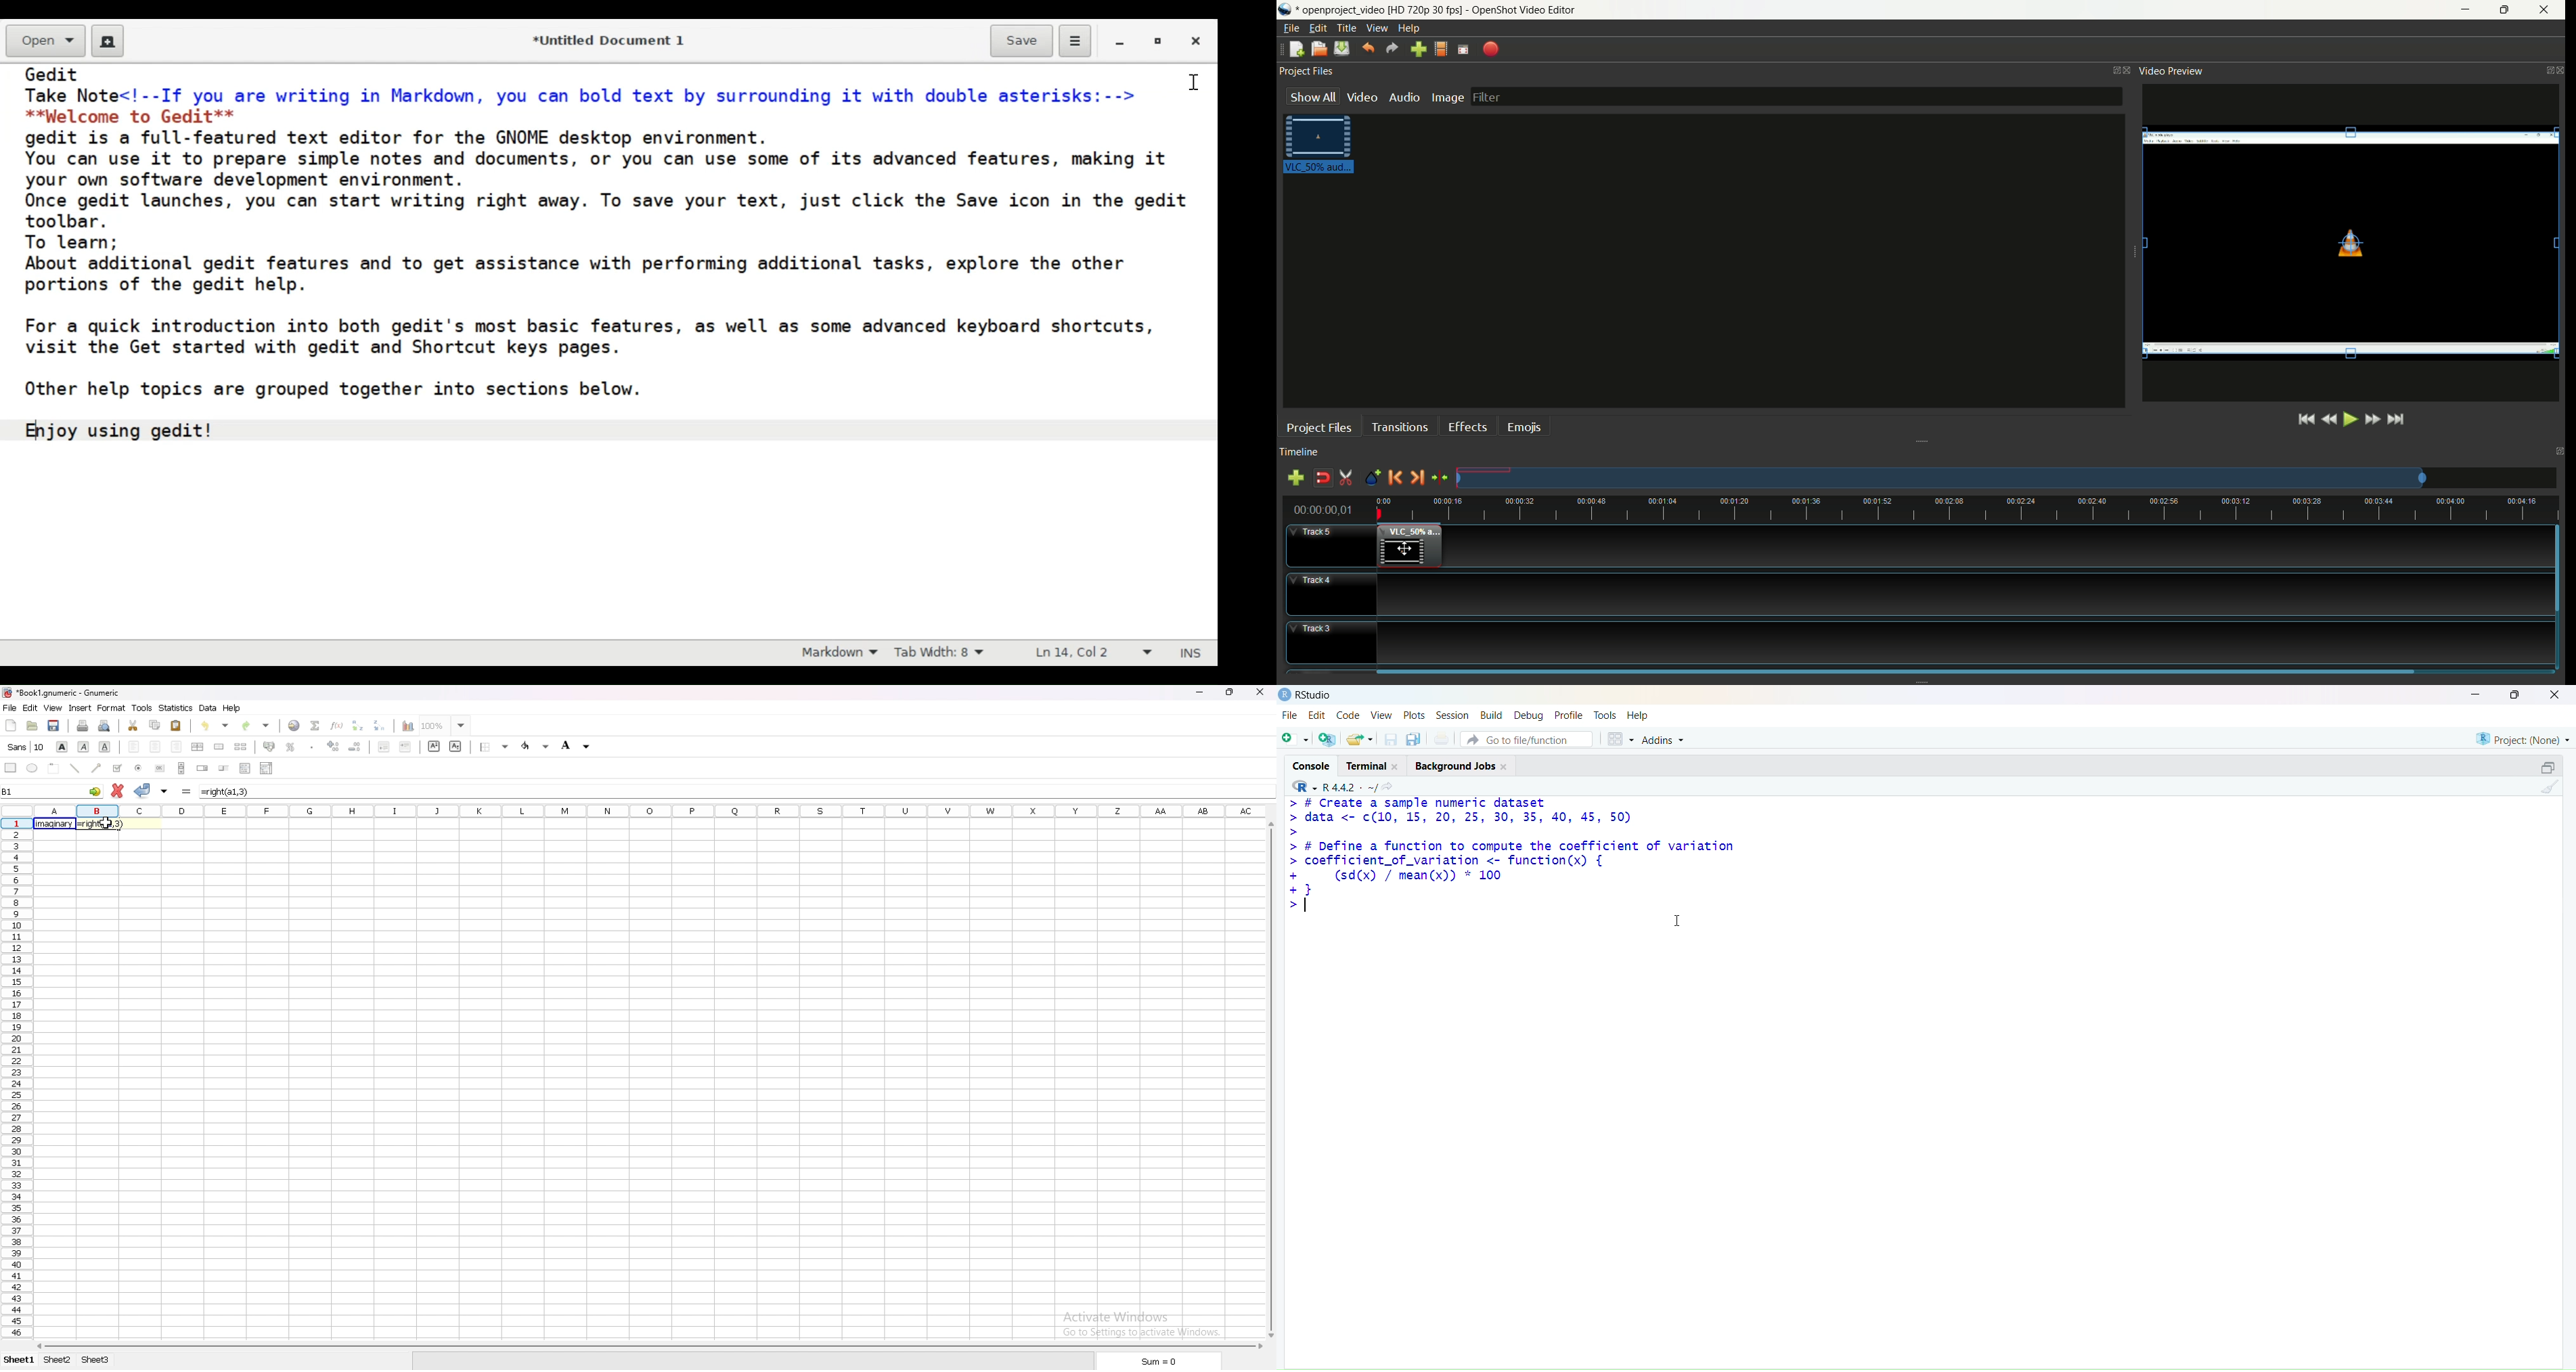  What do you see at coordinates (2376, 421) in the screenshot?
I see `fast forward` at bounding box center [2376, 421].